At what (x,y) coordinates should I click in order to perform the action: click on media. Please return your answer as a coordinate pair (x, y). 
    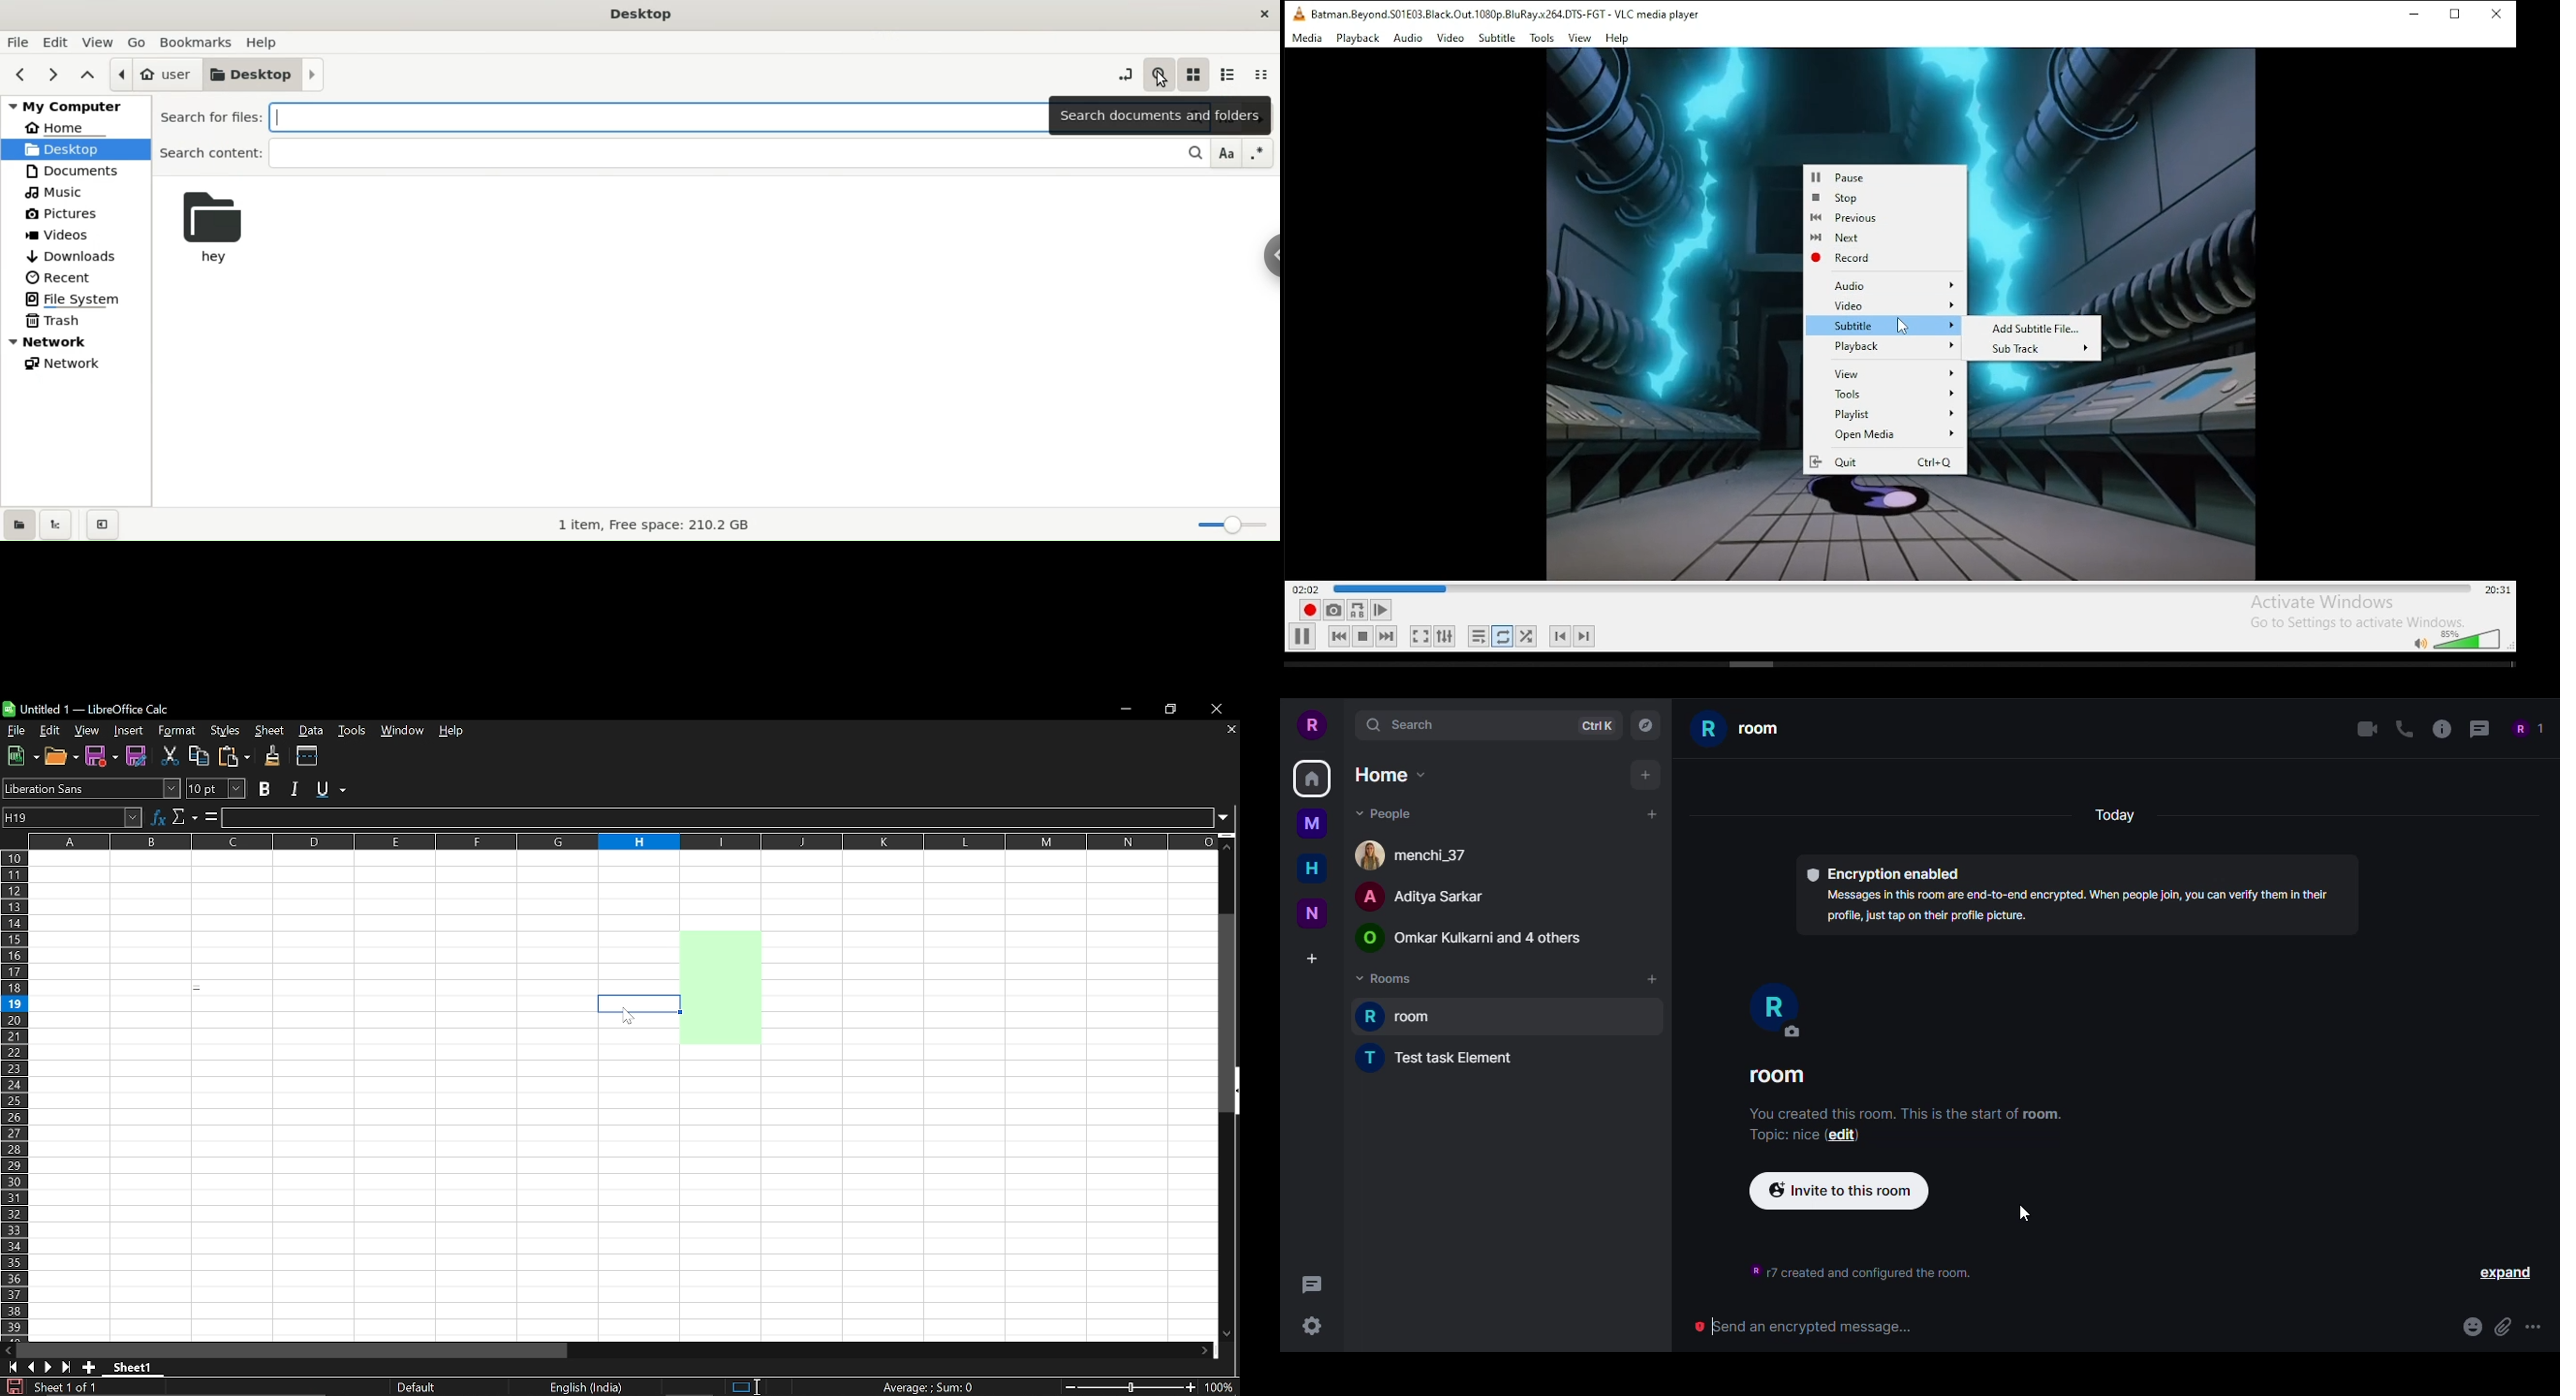
    Looking at the image, I should click on (1307, 38).